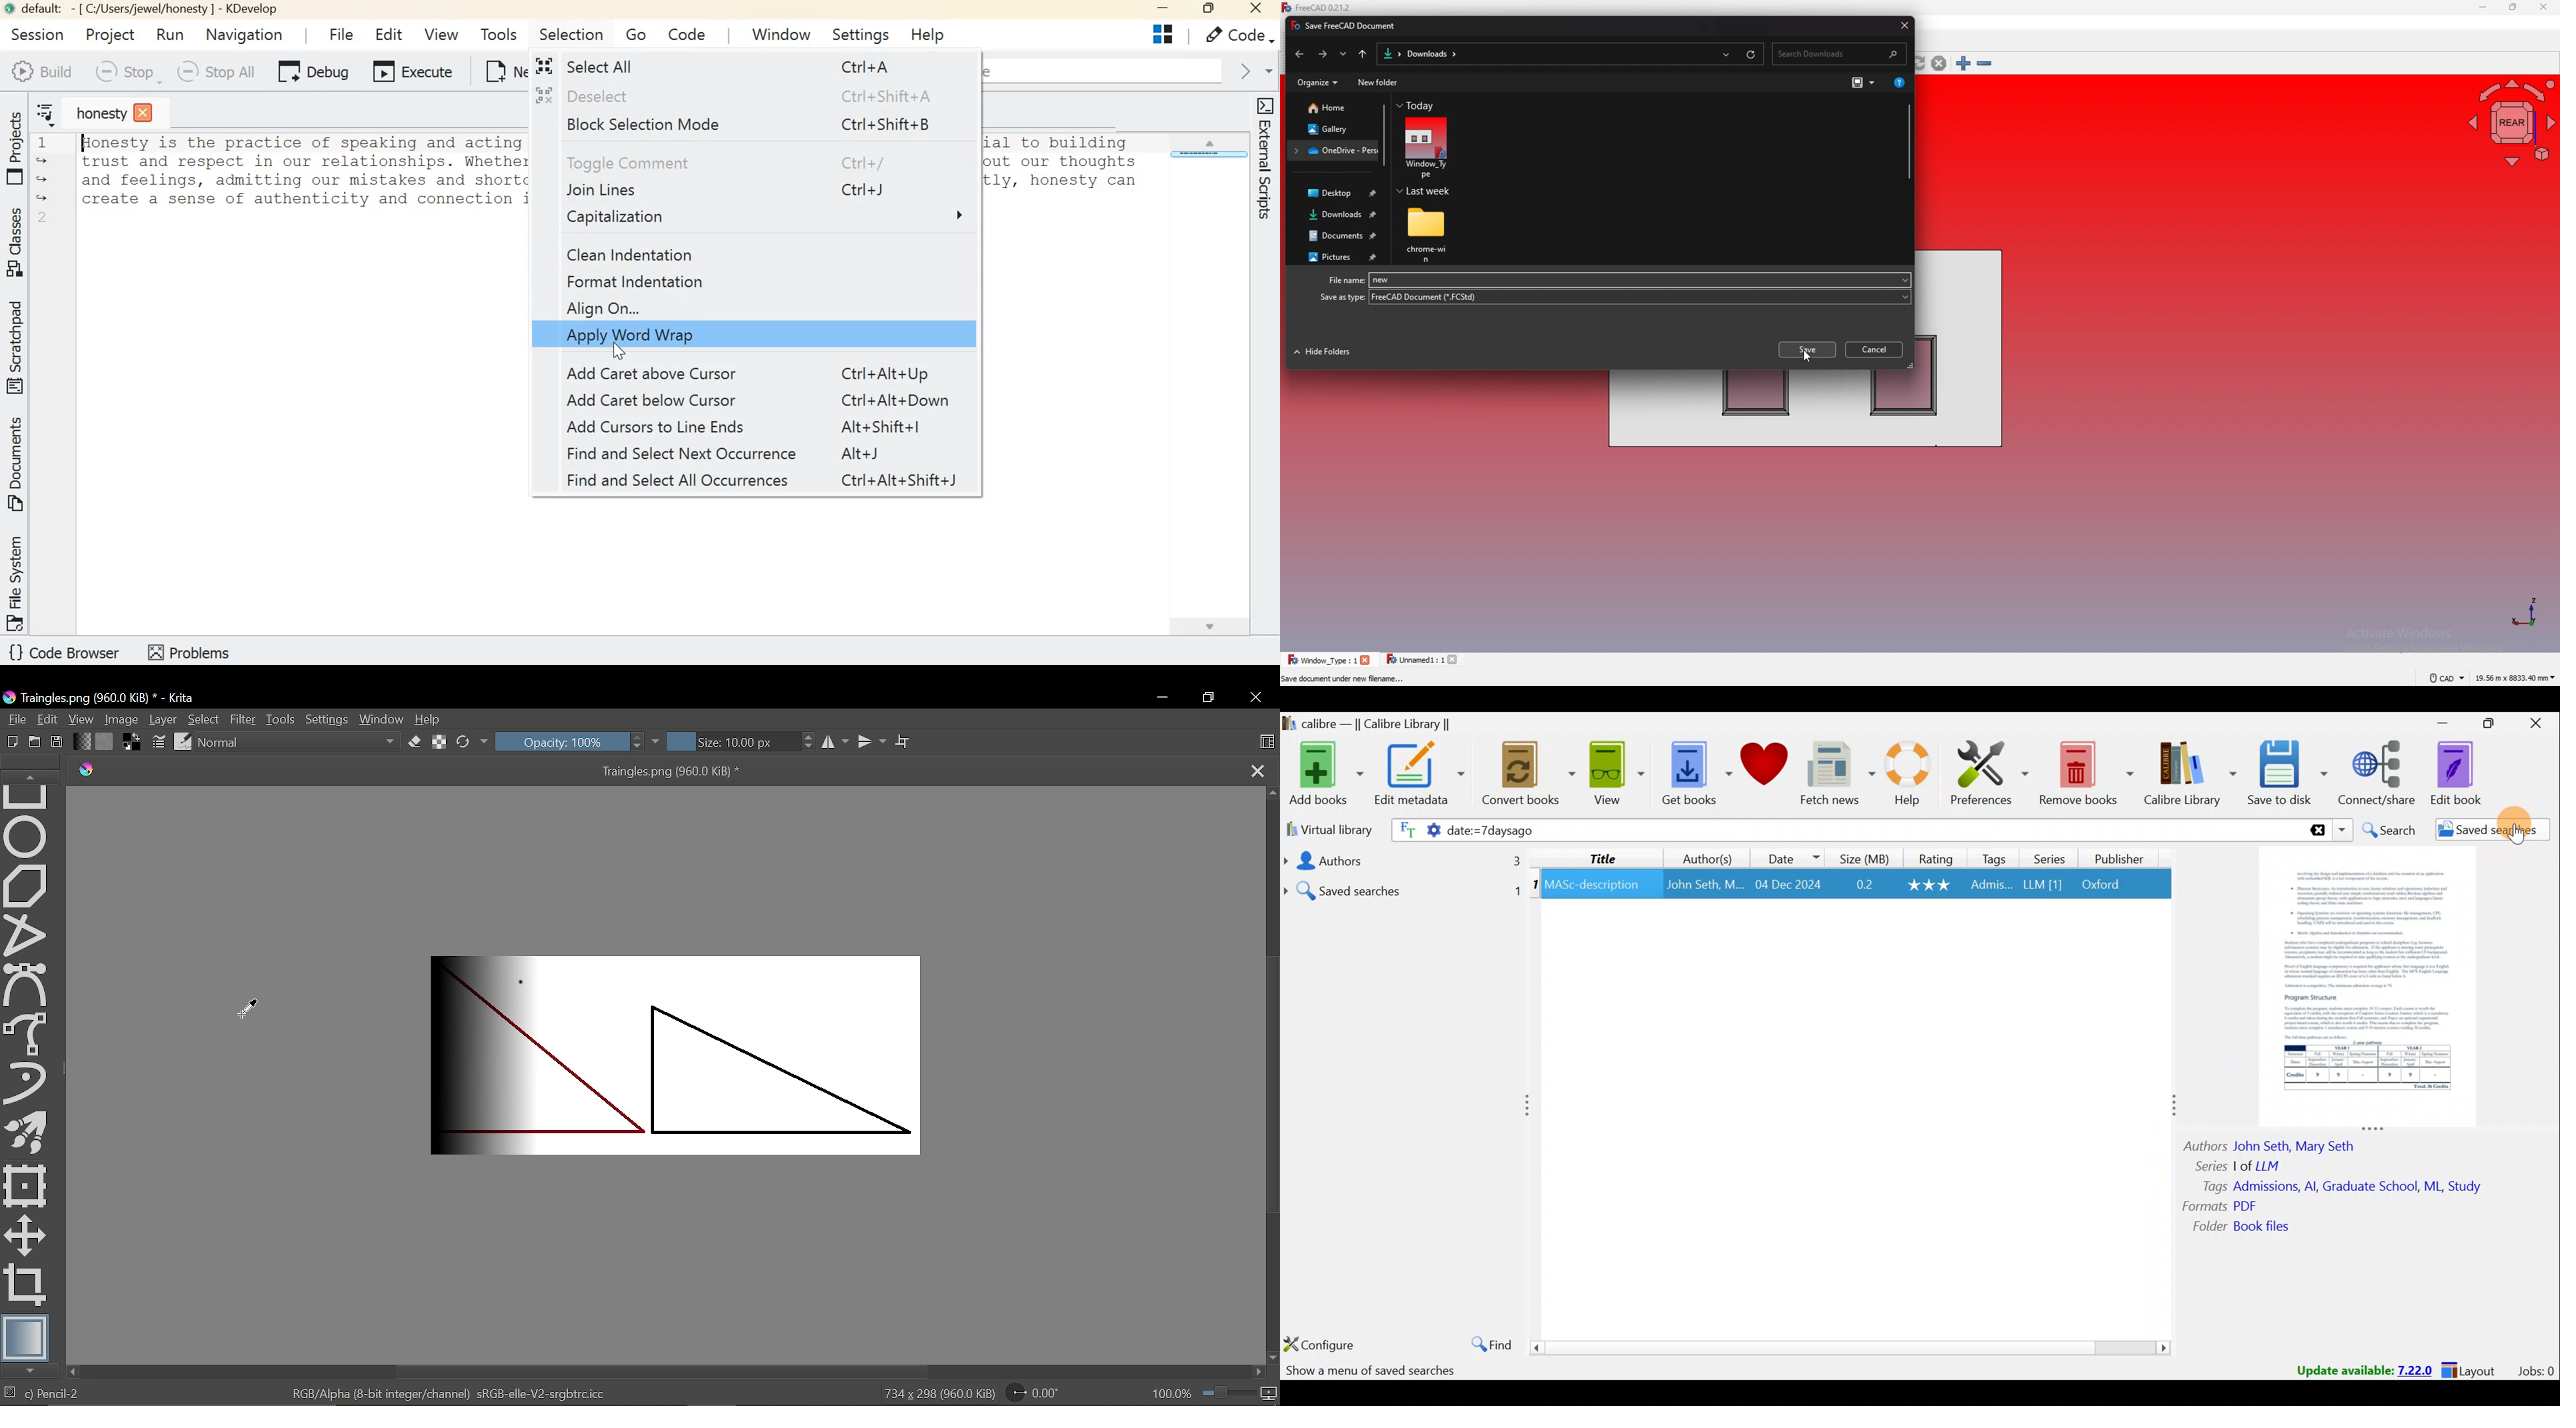  What do you see at coordinates (37, 741) in the screenshot?
I see `Open document` at bounding box center [37, 741].